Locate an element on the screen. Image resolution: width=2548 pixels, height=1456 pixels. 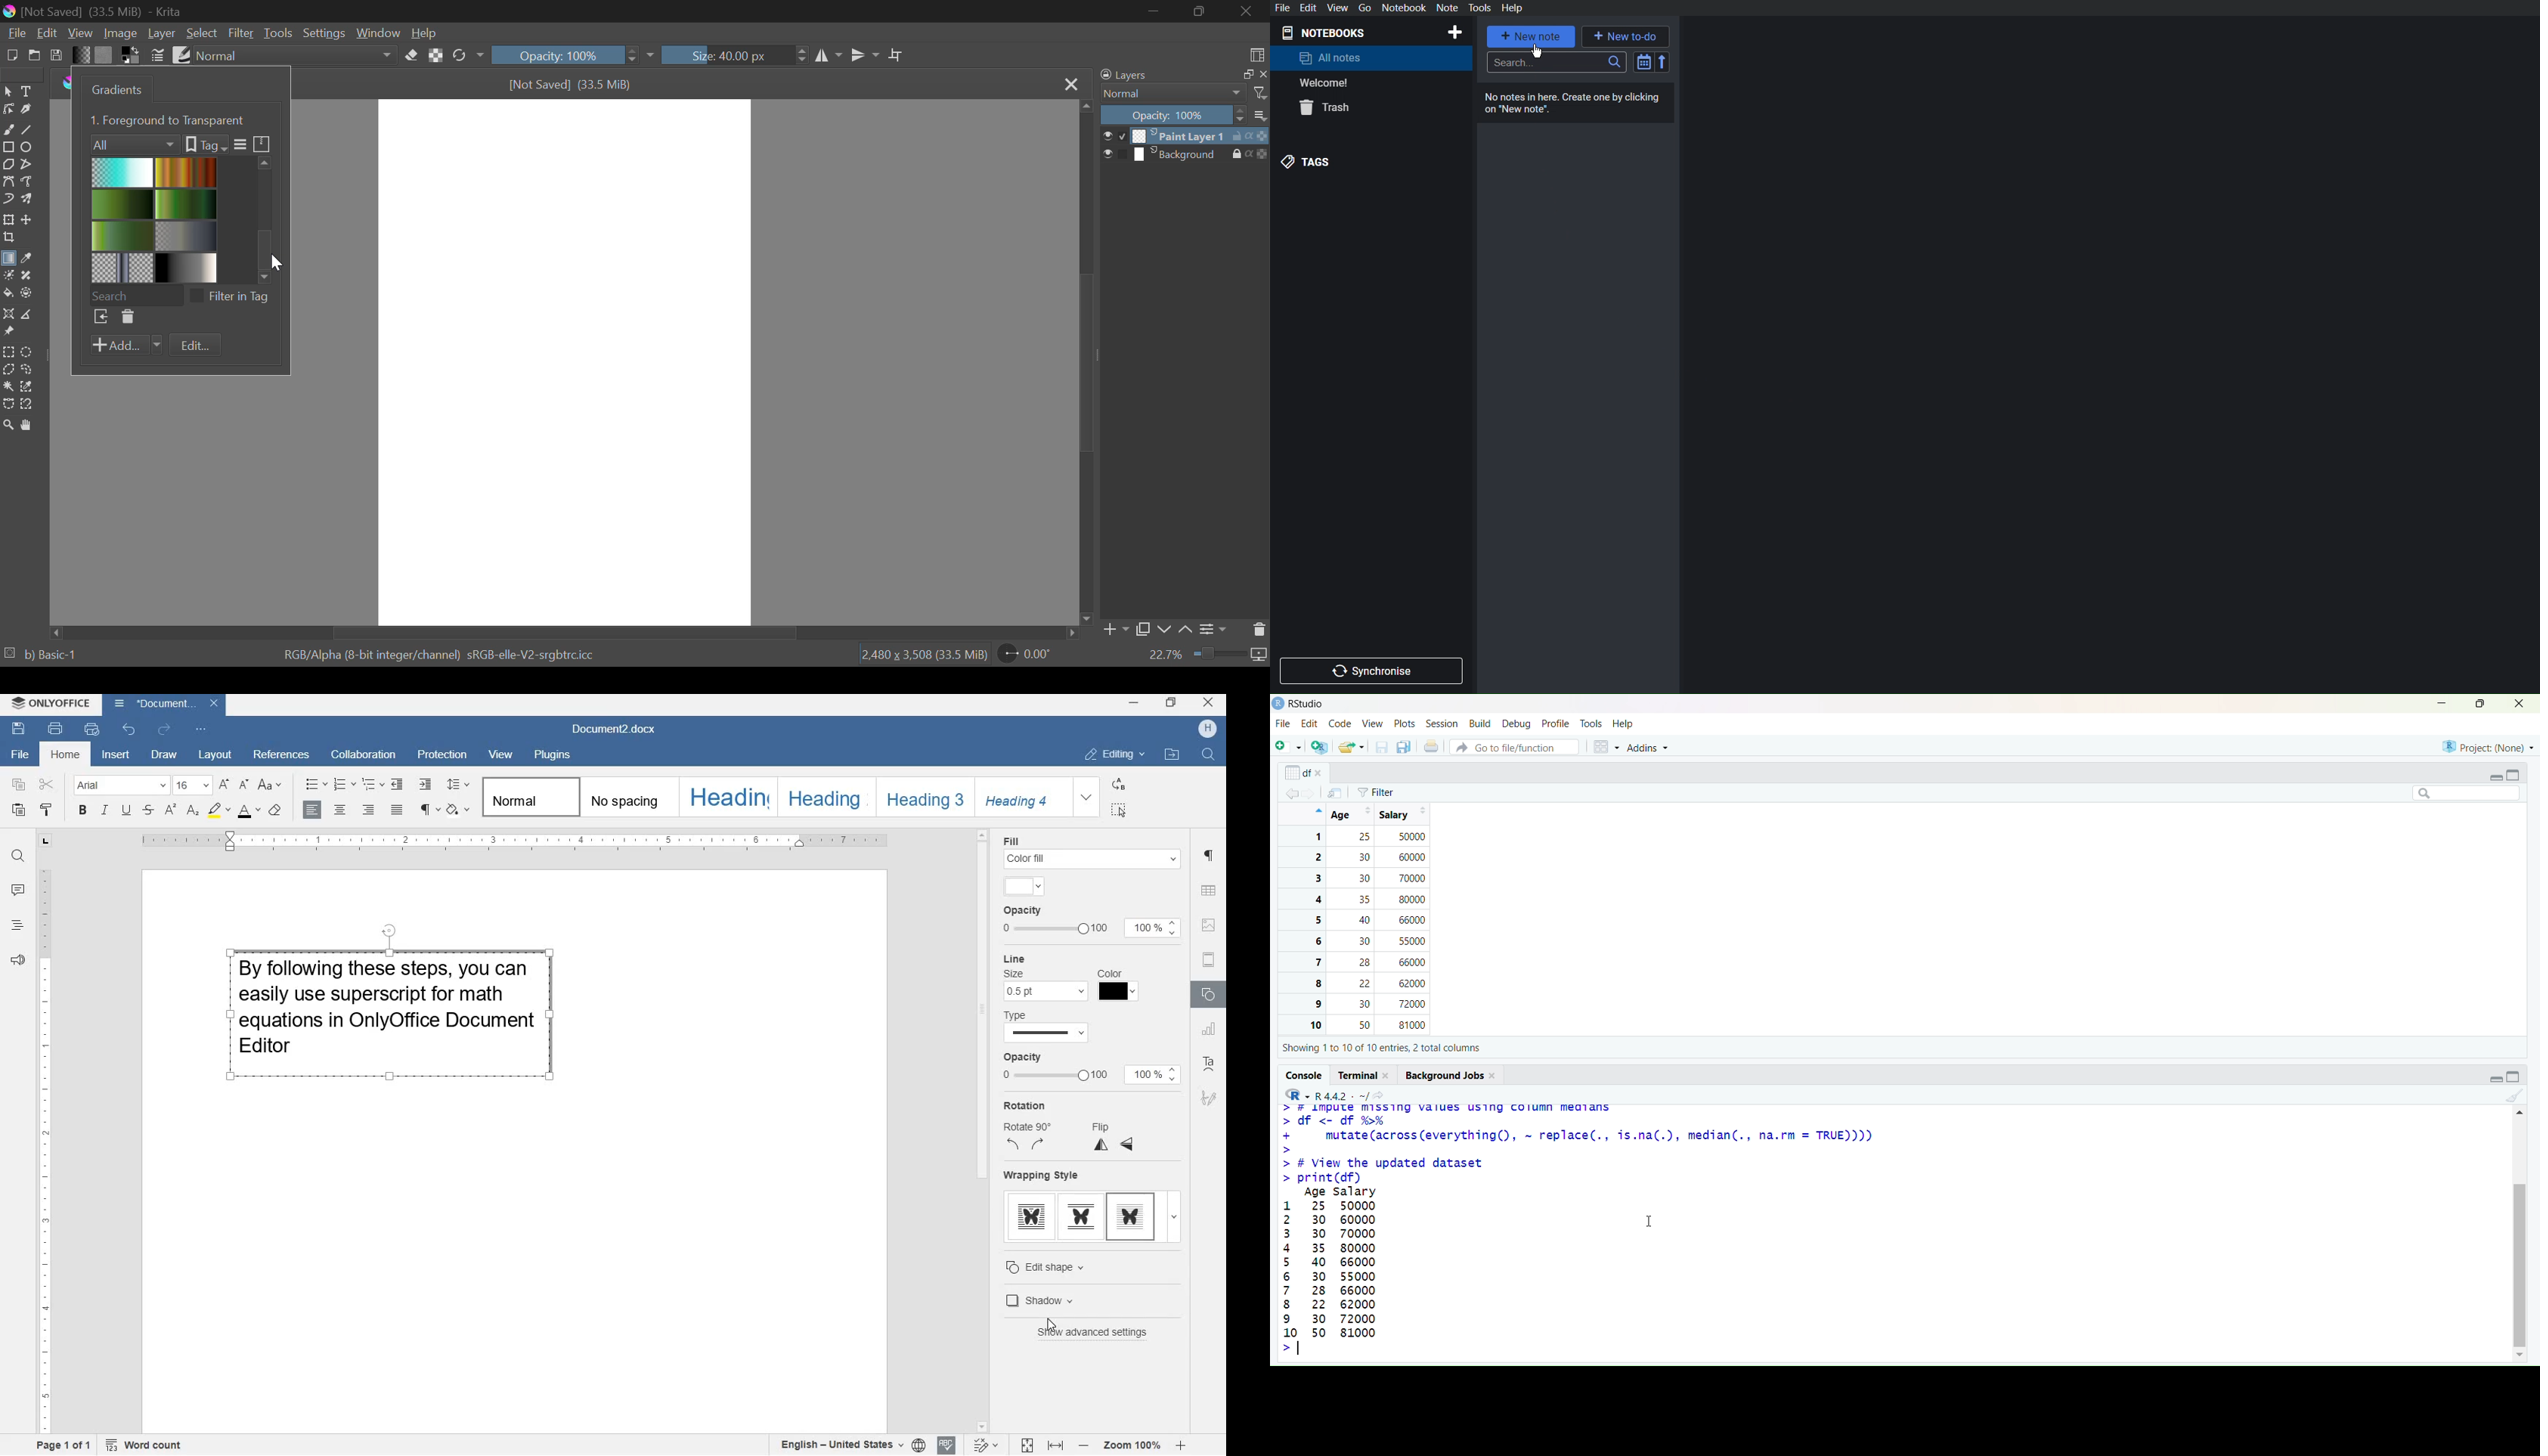
Notebooks is located at coordinates (1330, 32).